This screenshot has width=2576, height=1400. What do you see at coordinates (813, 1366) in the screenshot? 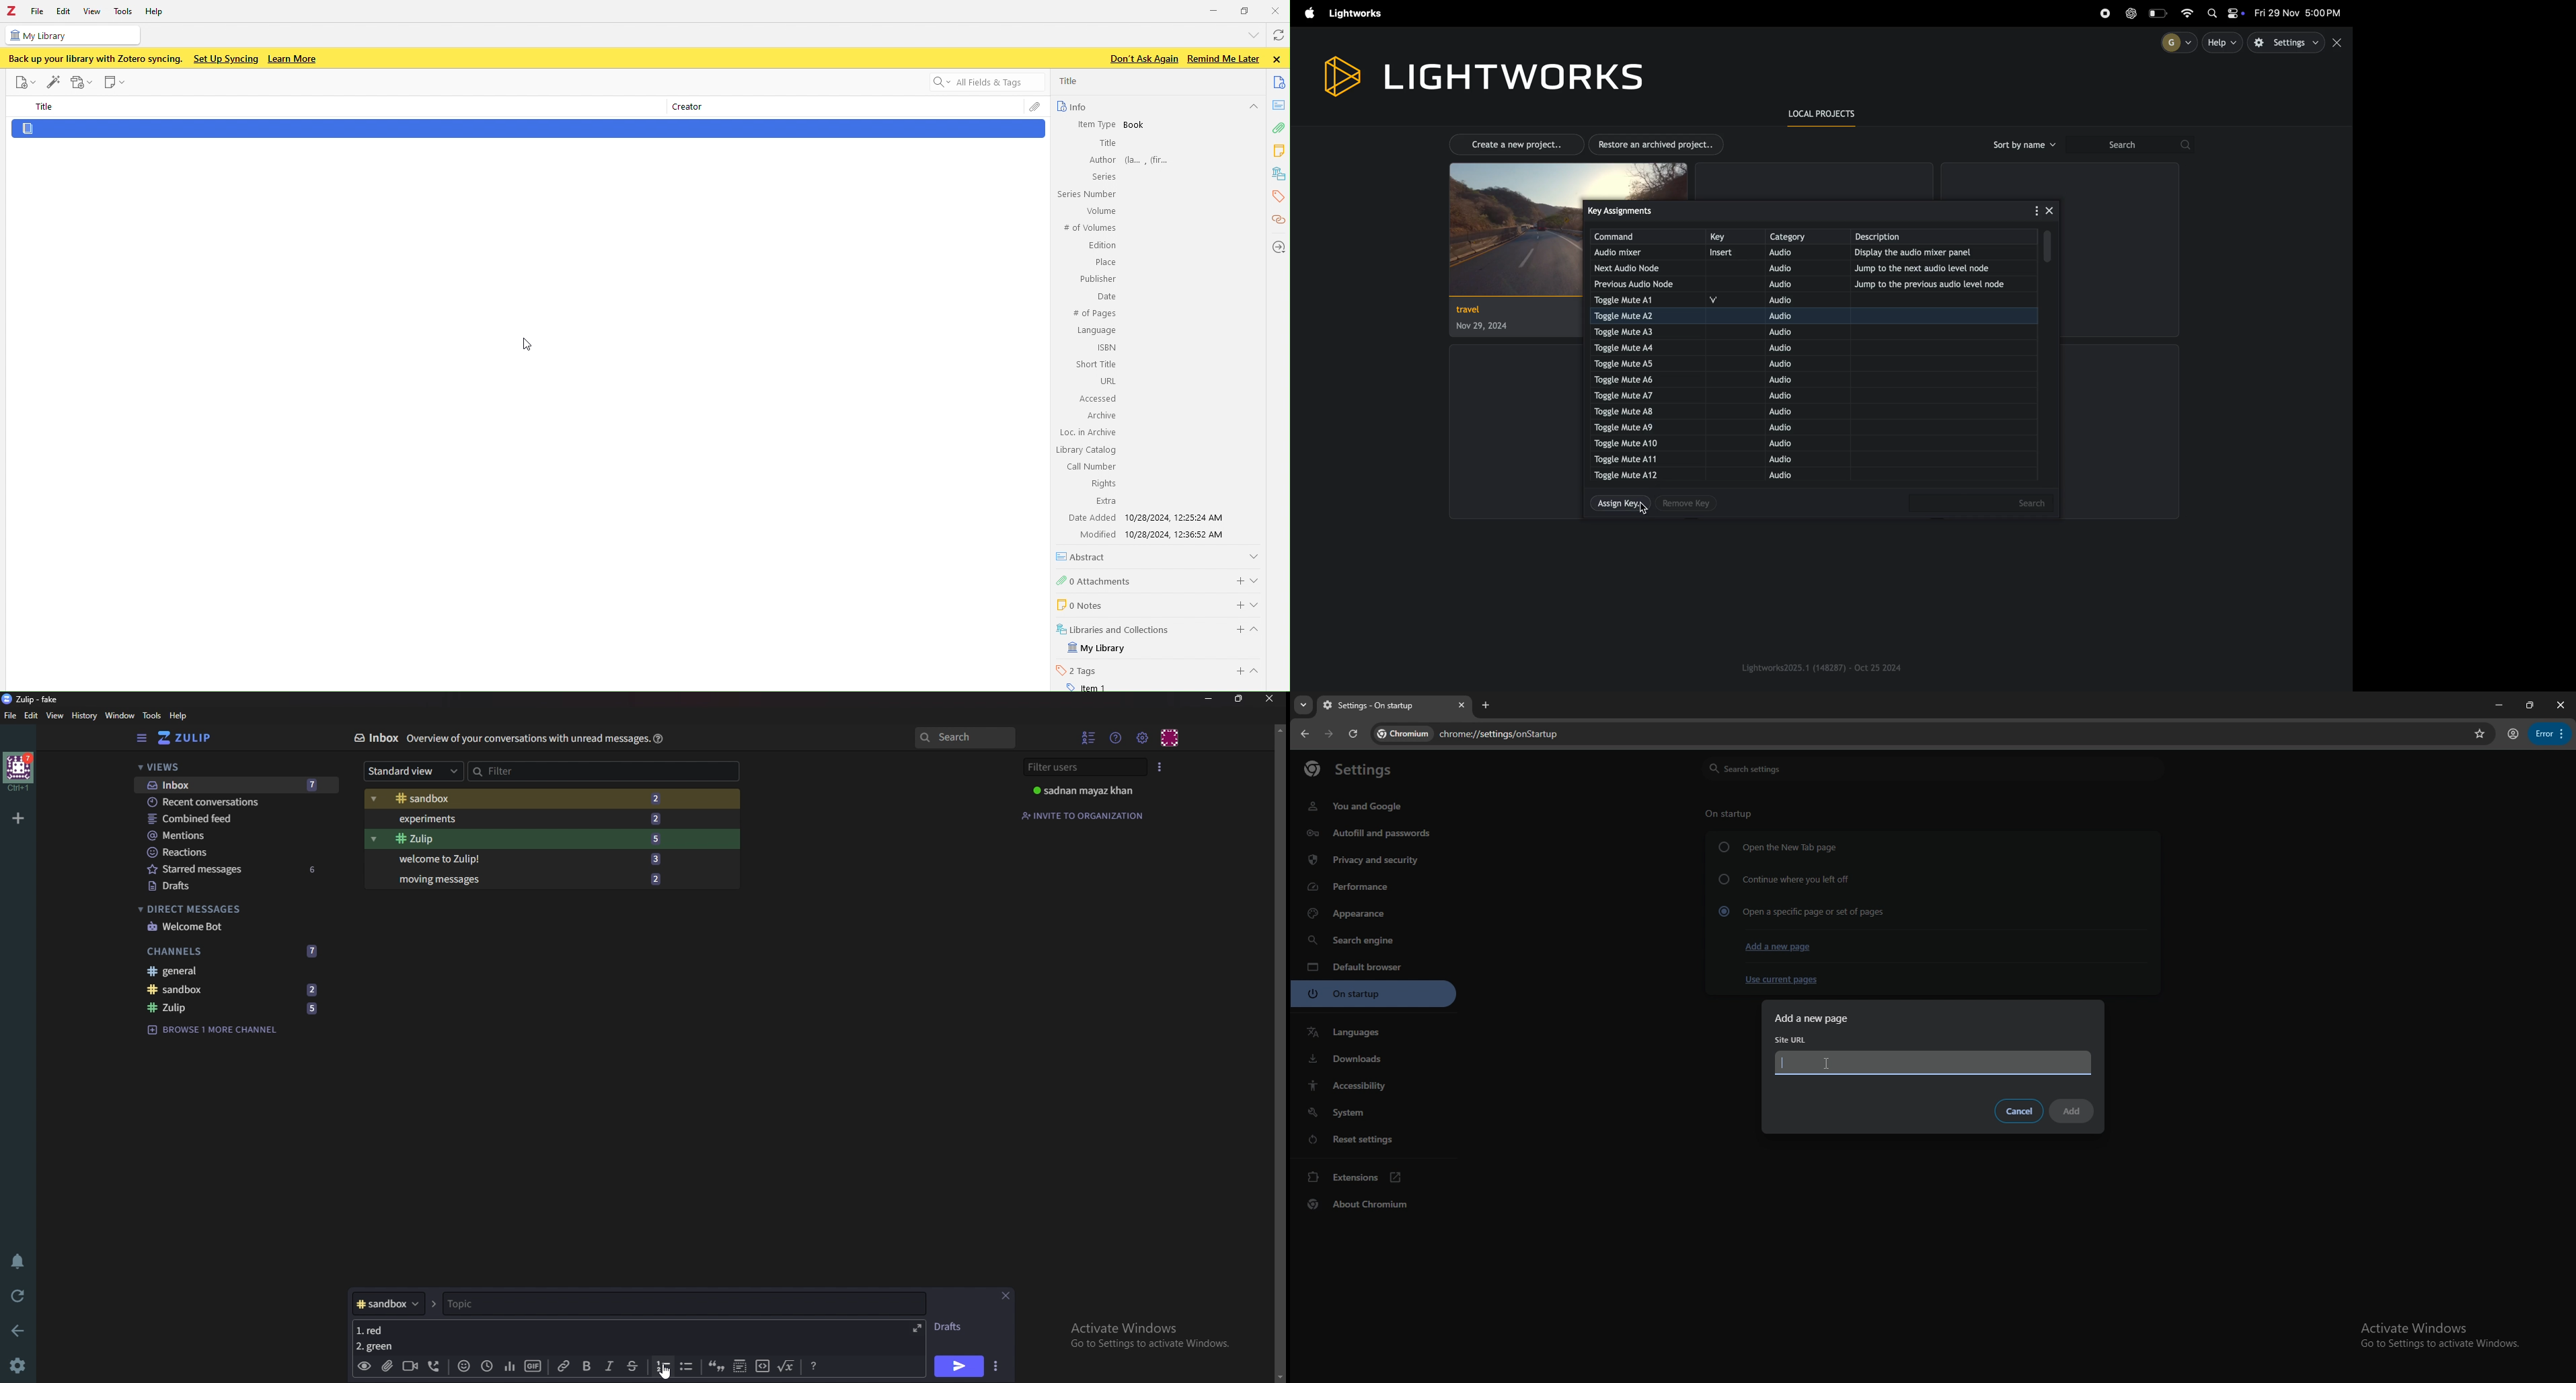
I see `Message formatting` at bounding box center [813, 1366].